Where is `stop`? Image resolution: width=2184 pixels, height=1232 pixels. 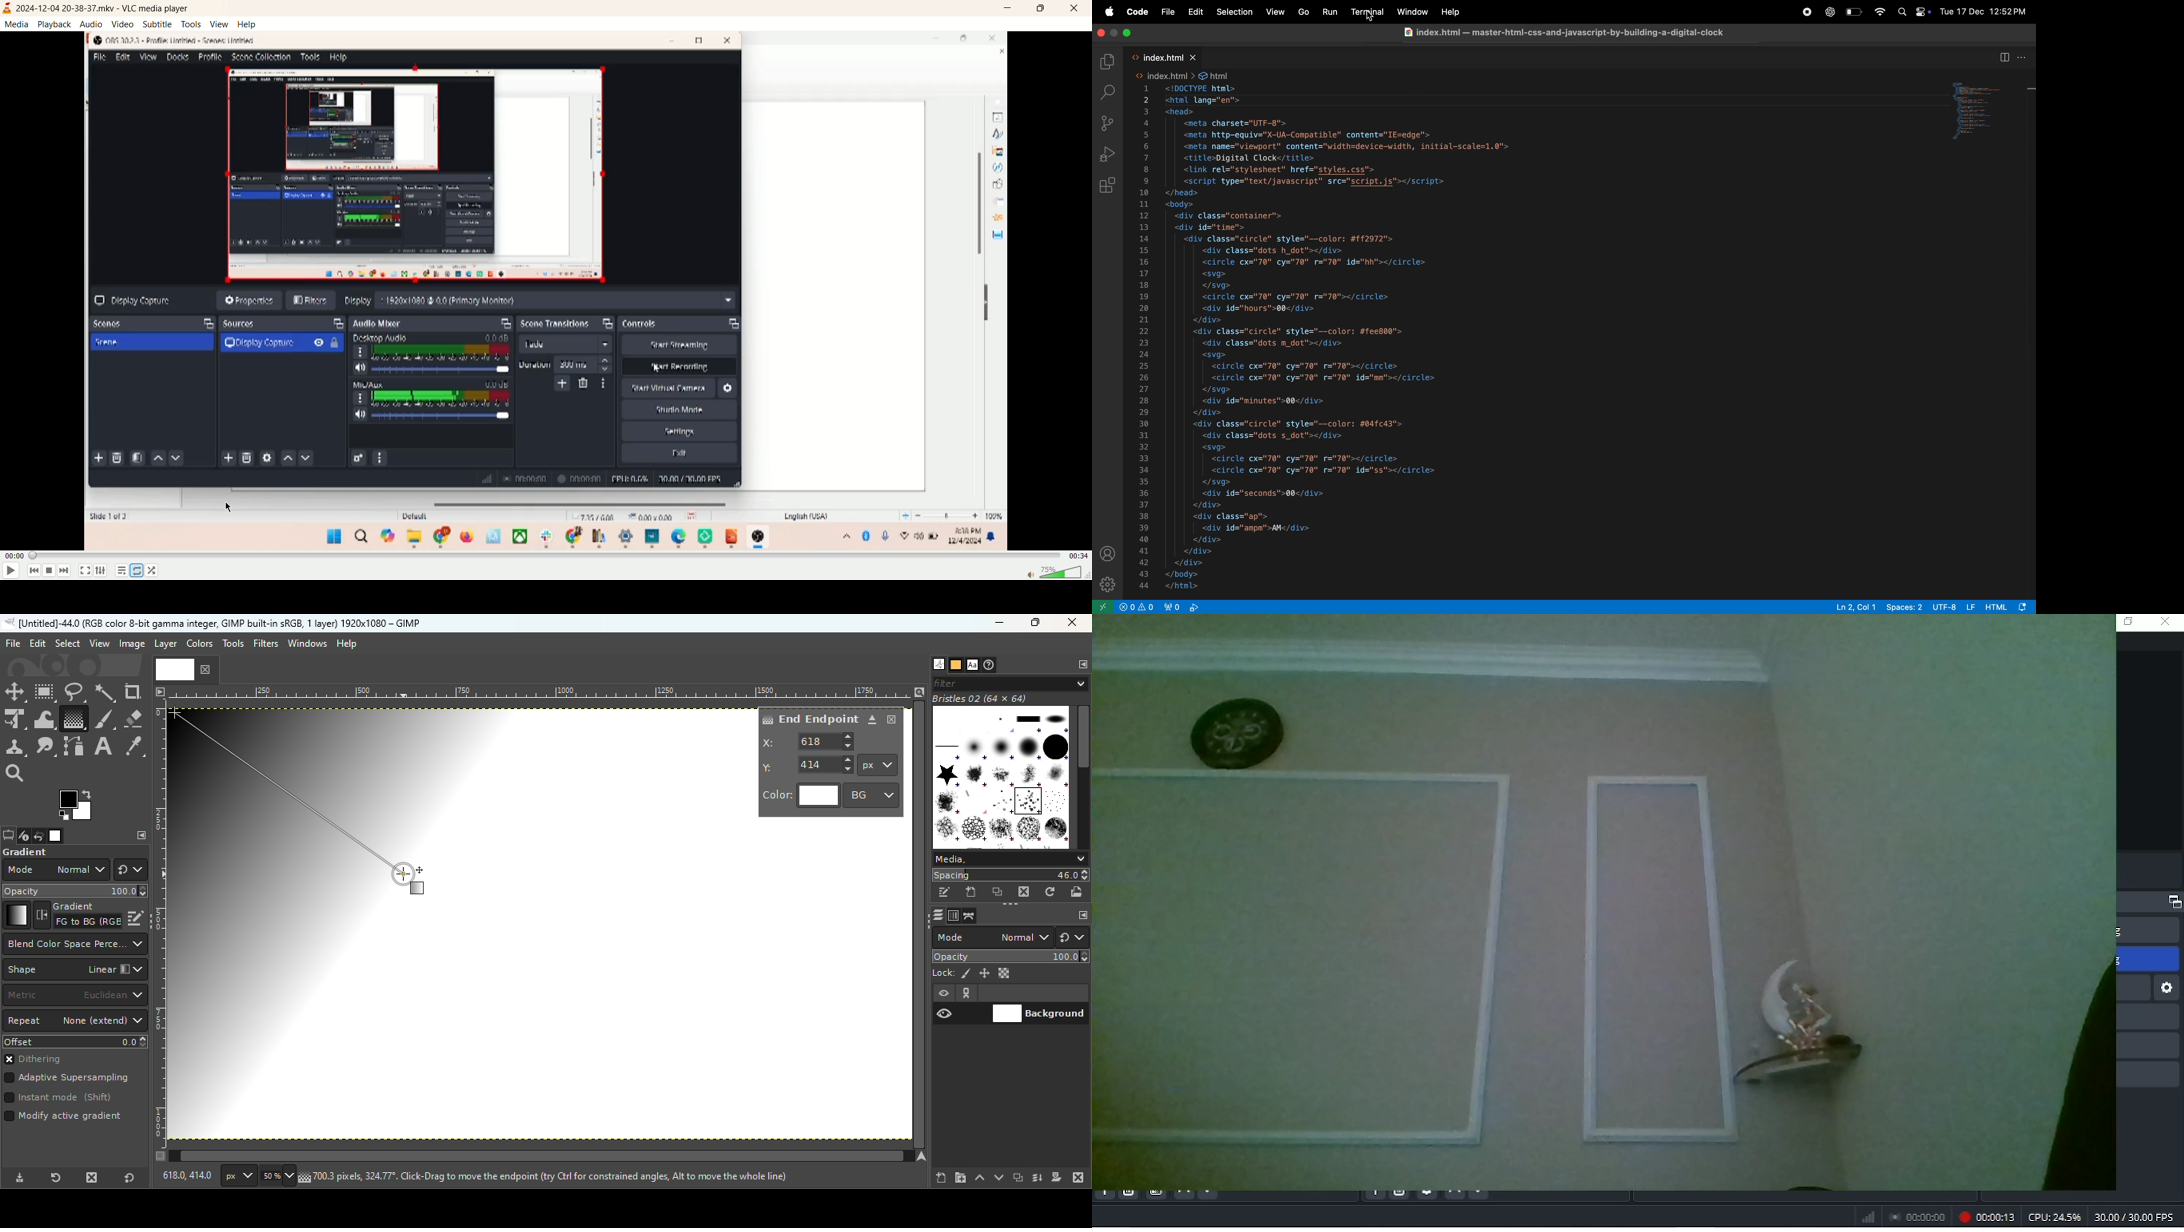 stop is located at coordinates (48, 572).